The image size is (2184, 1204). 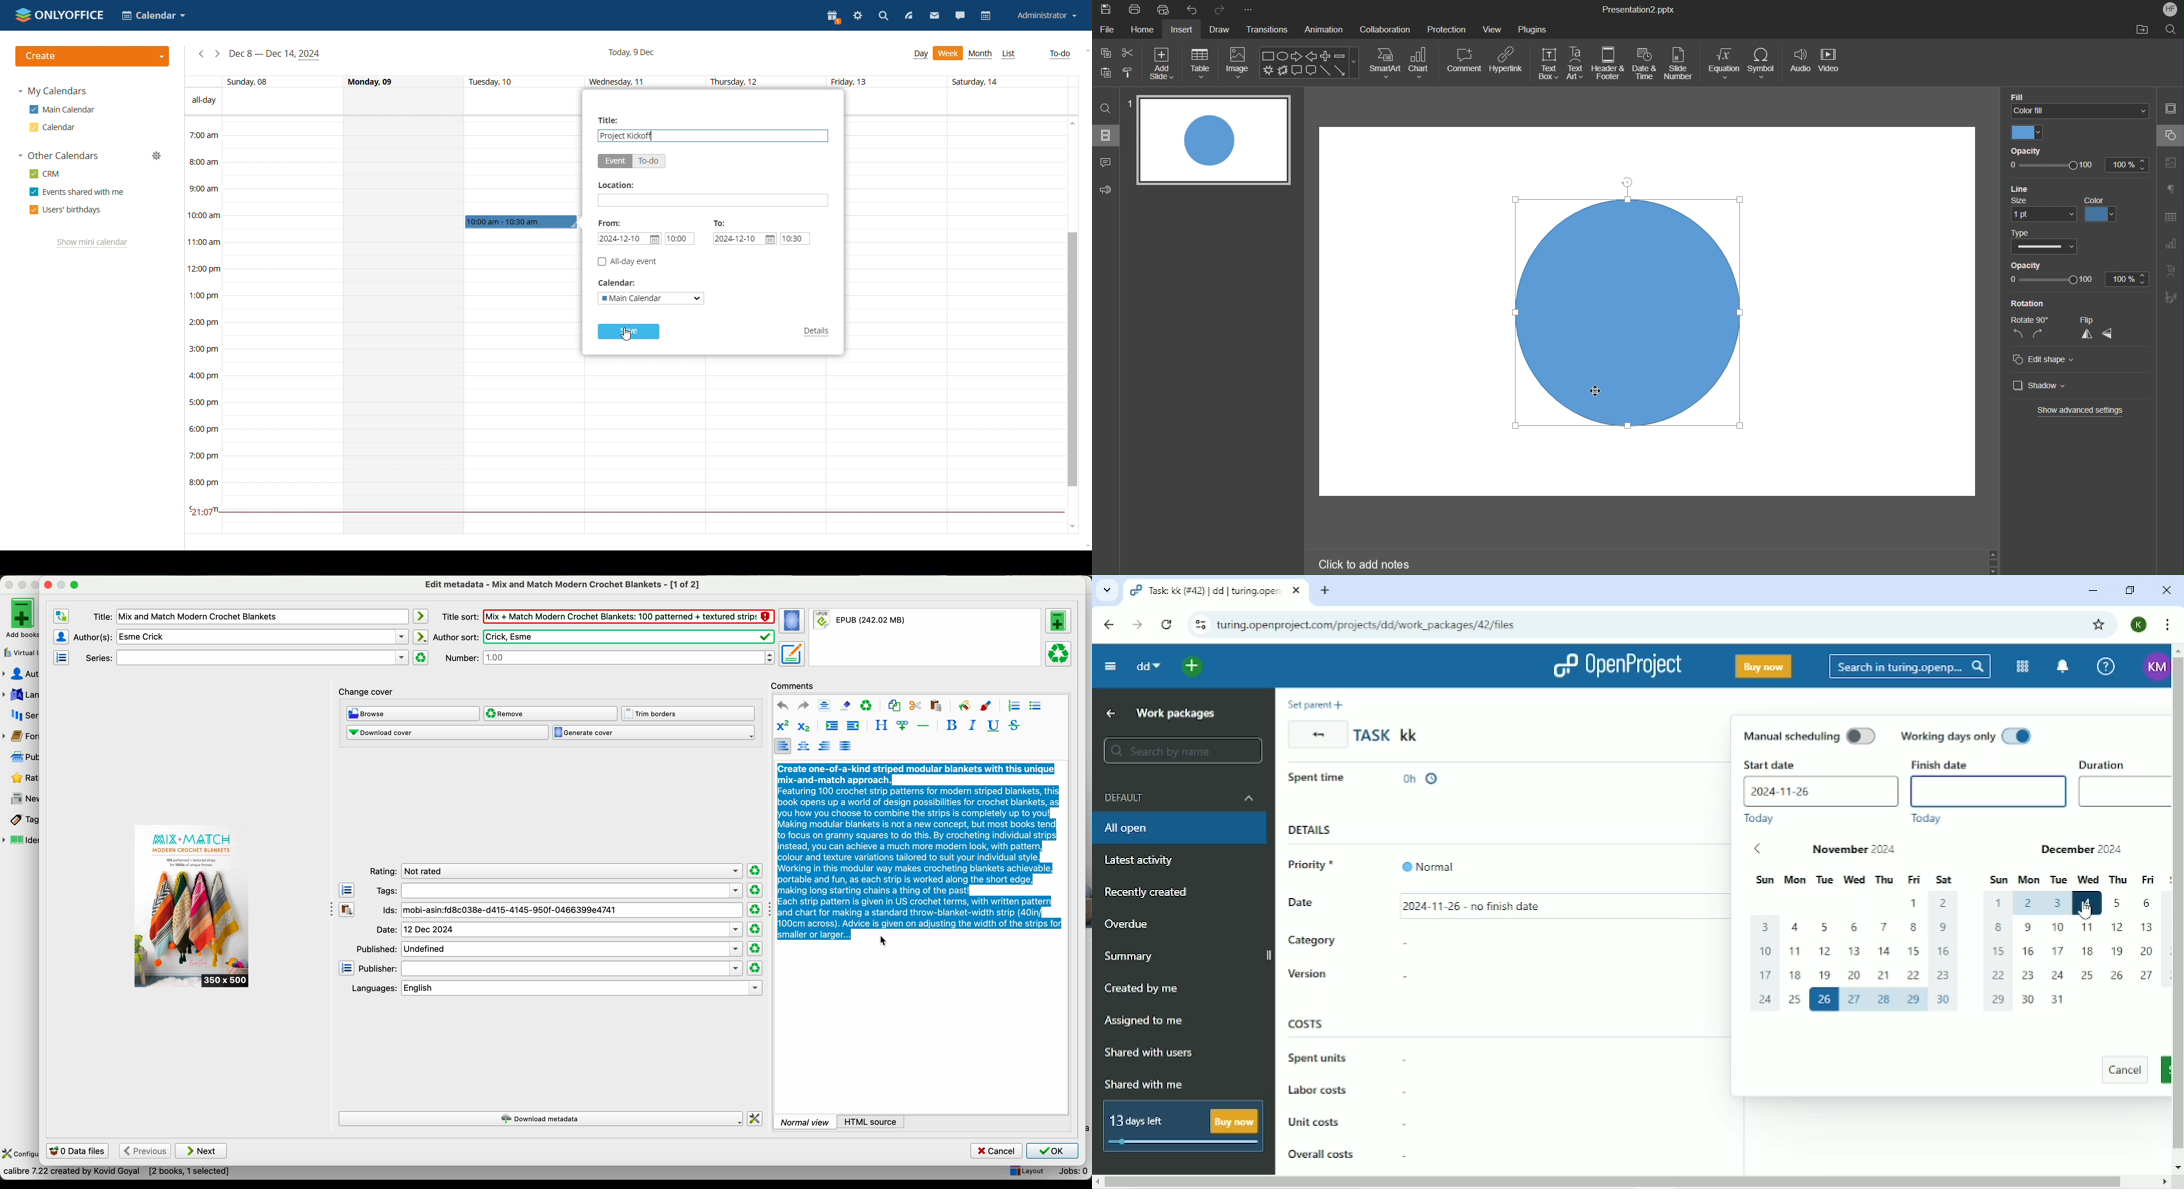 What do you see at coordinates (52, 92) in the screenshot?
I see `my calendars` at bounding box center [52, 92].